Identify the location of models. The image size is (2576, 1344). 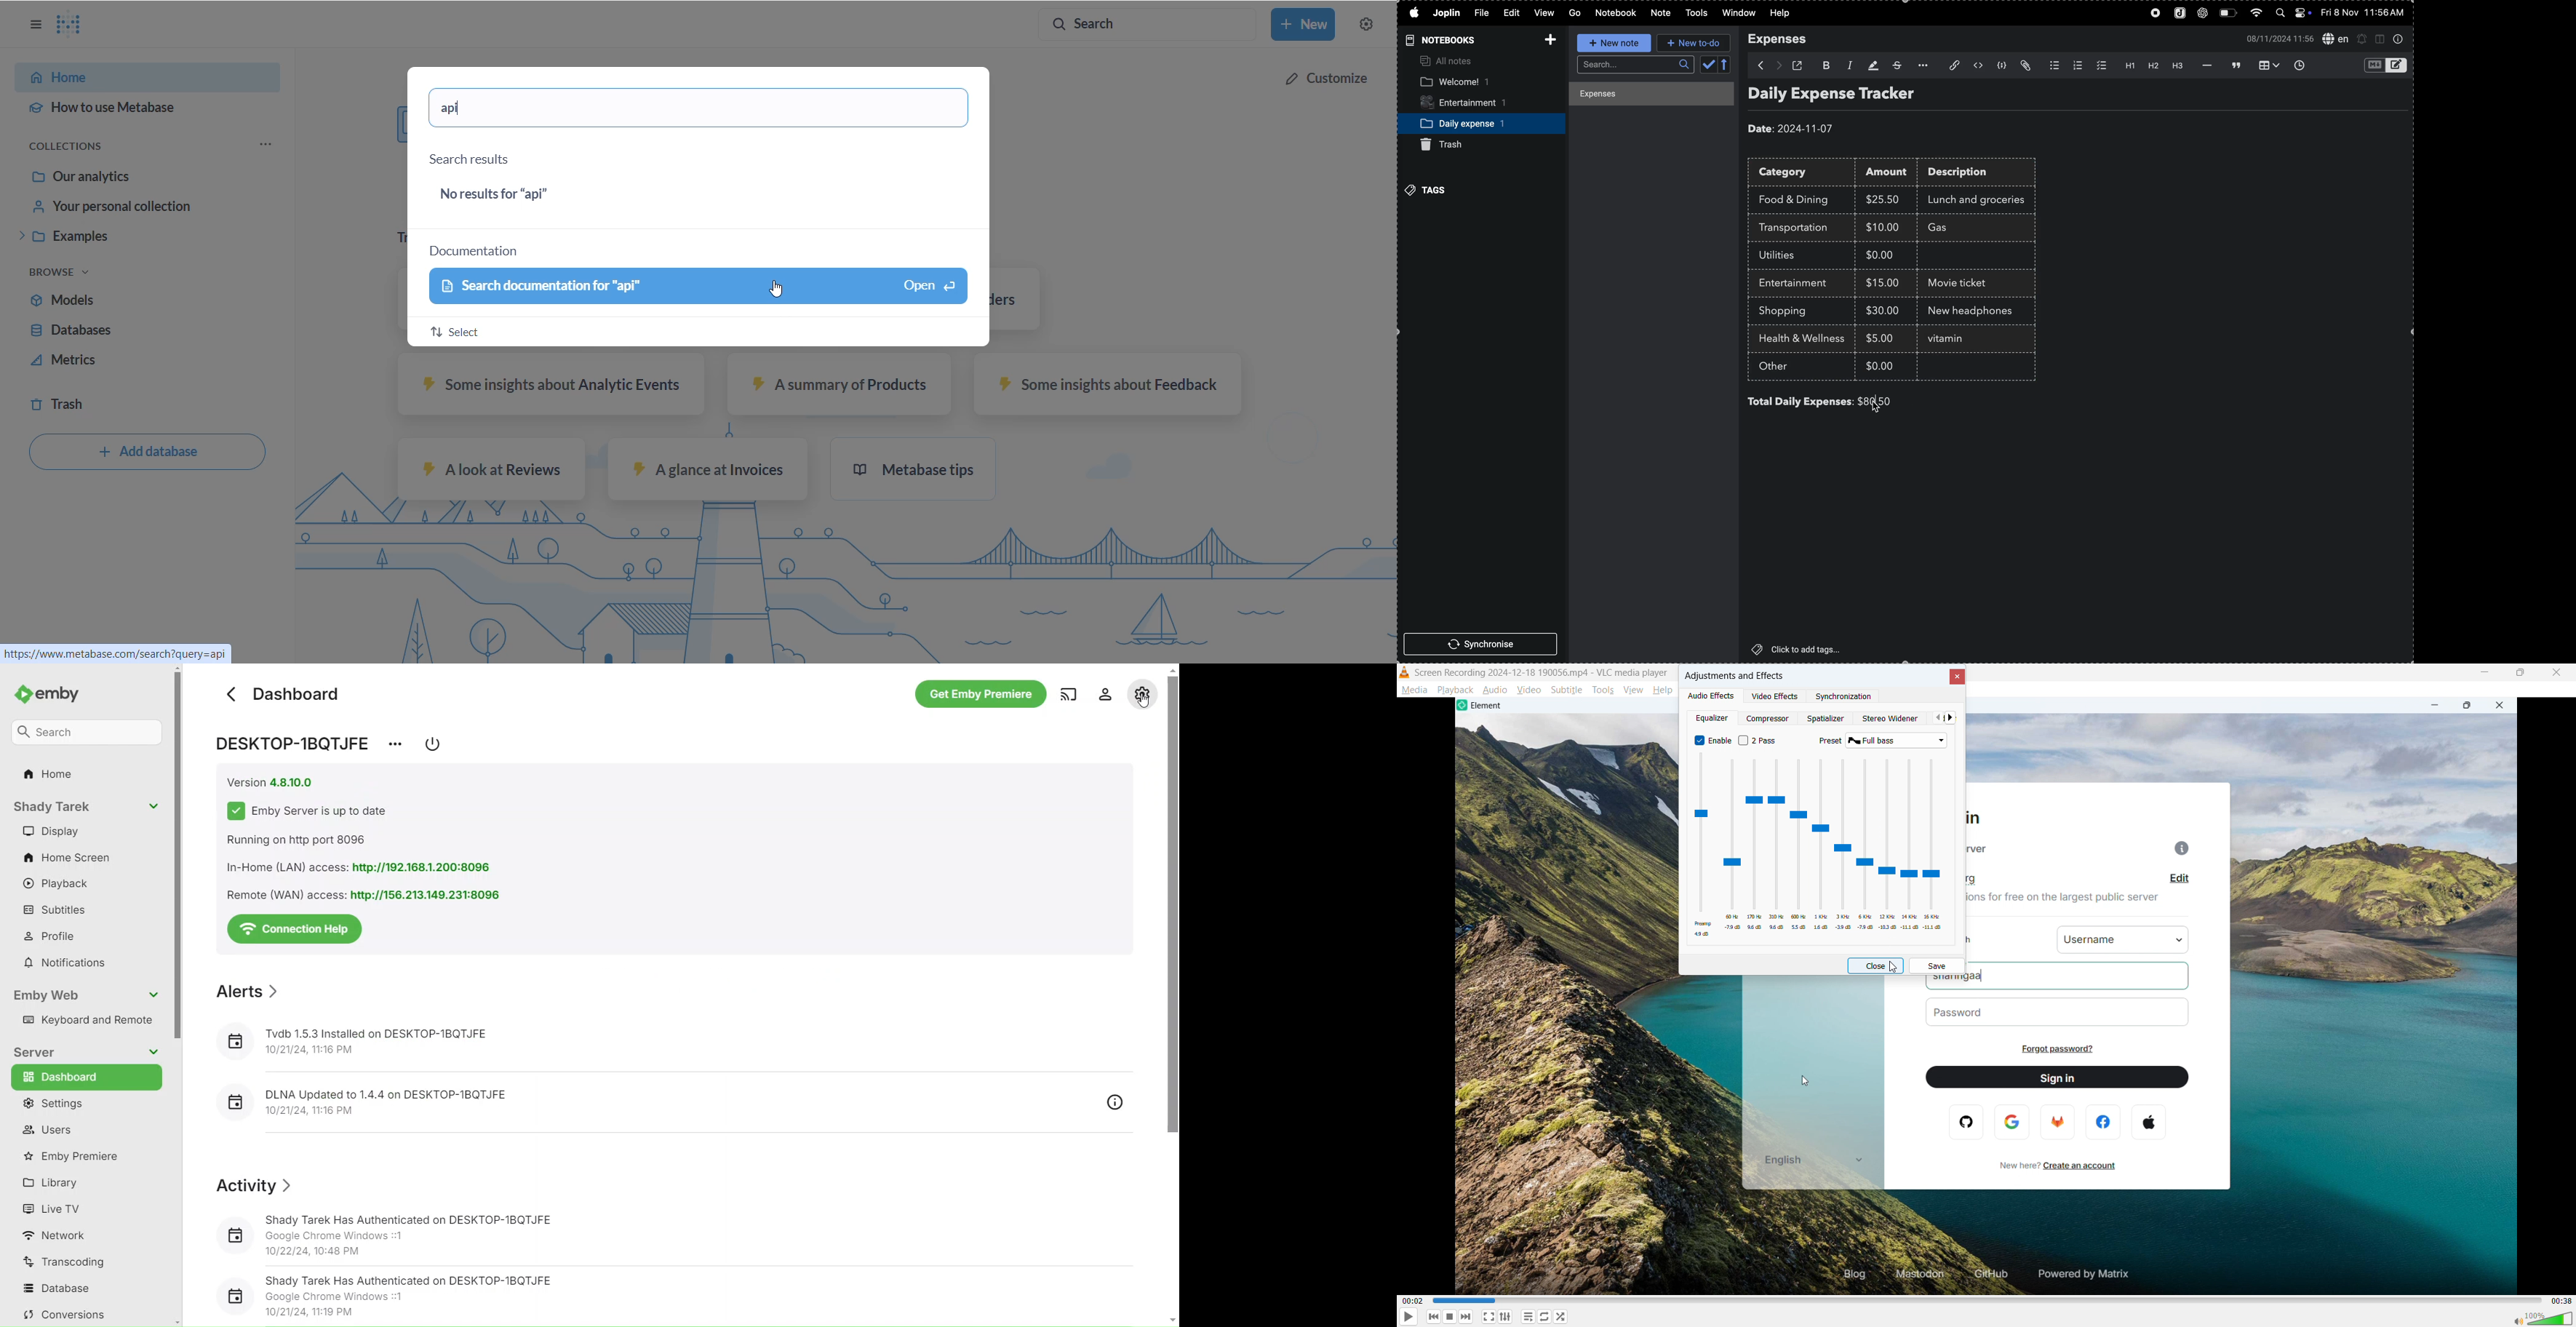
(93, 301).